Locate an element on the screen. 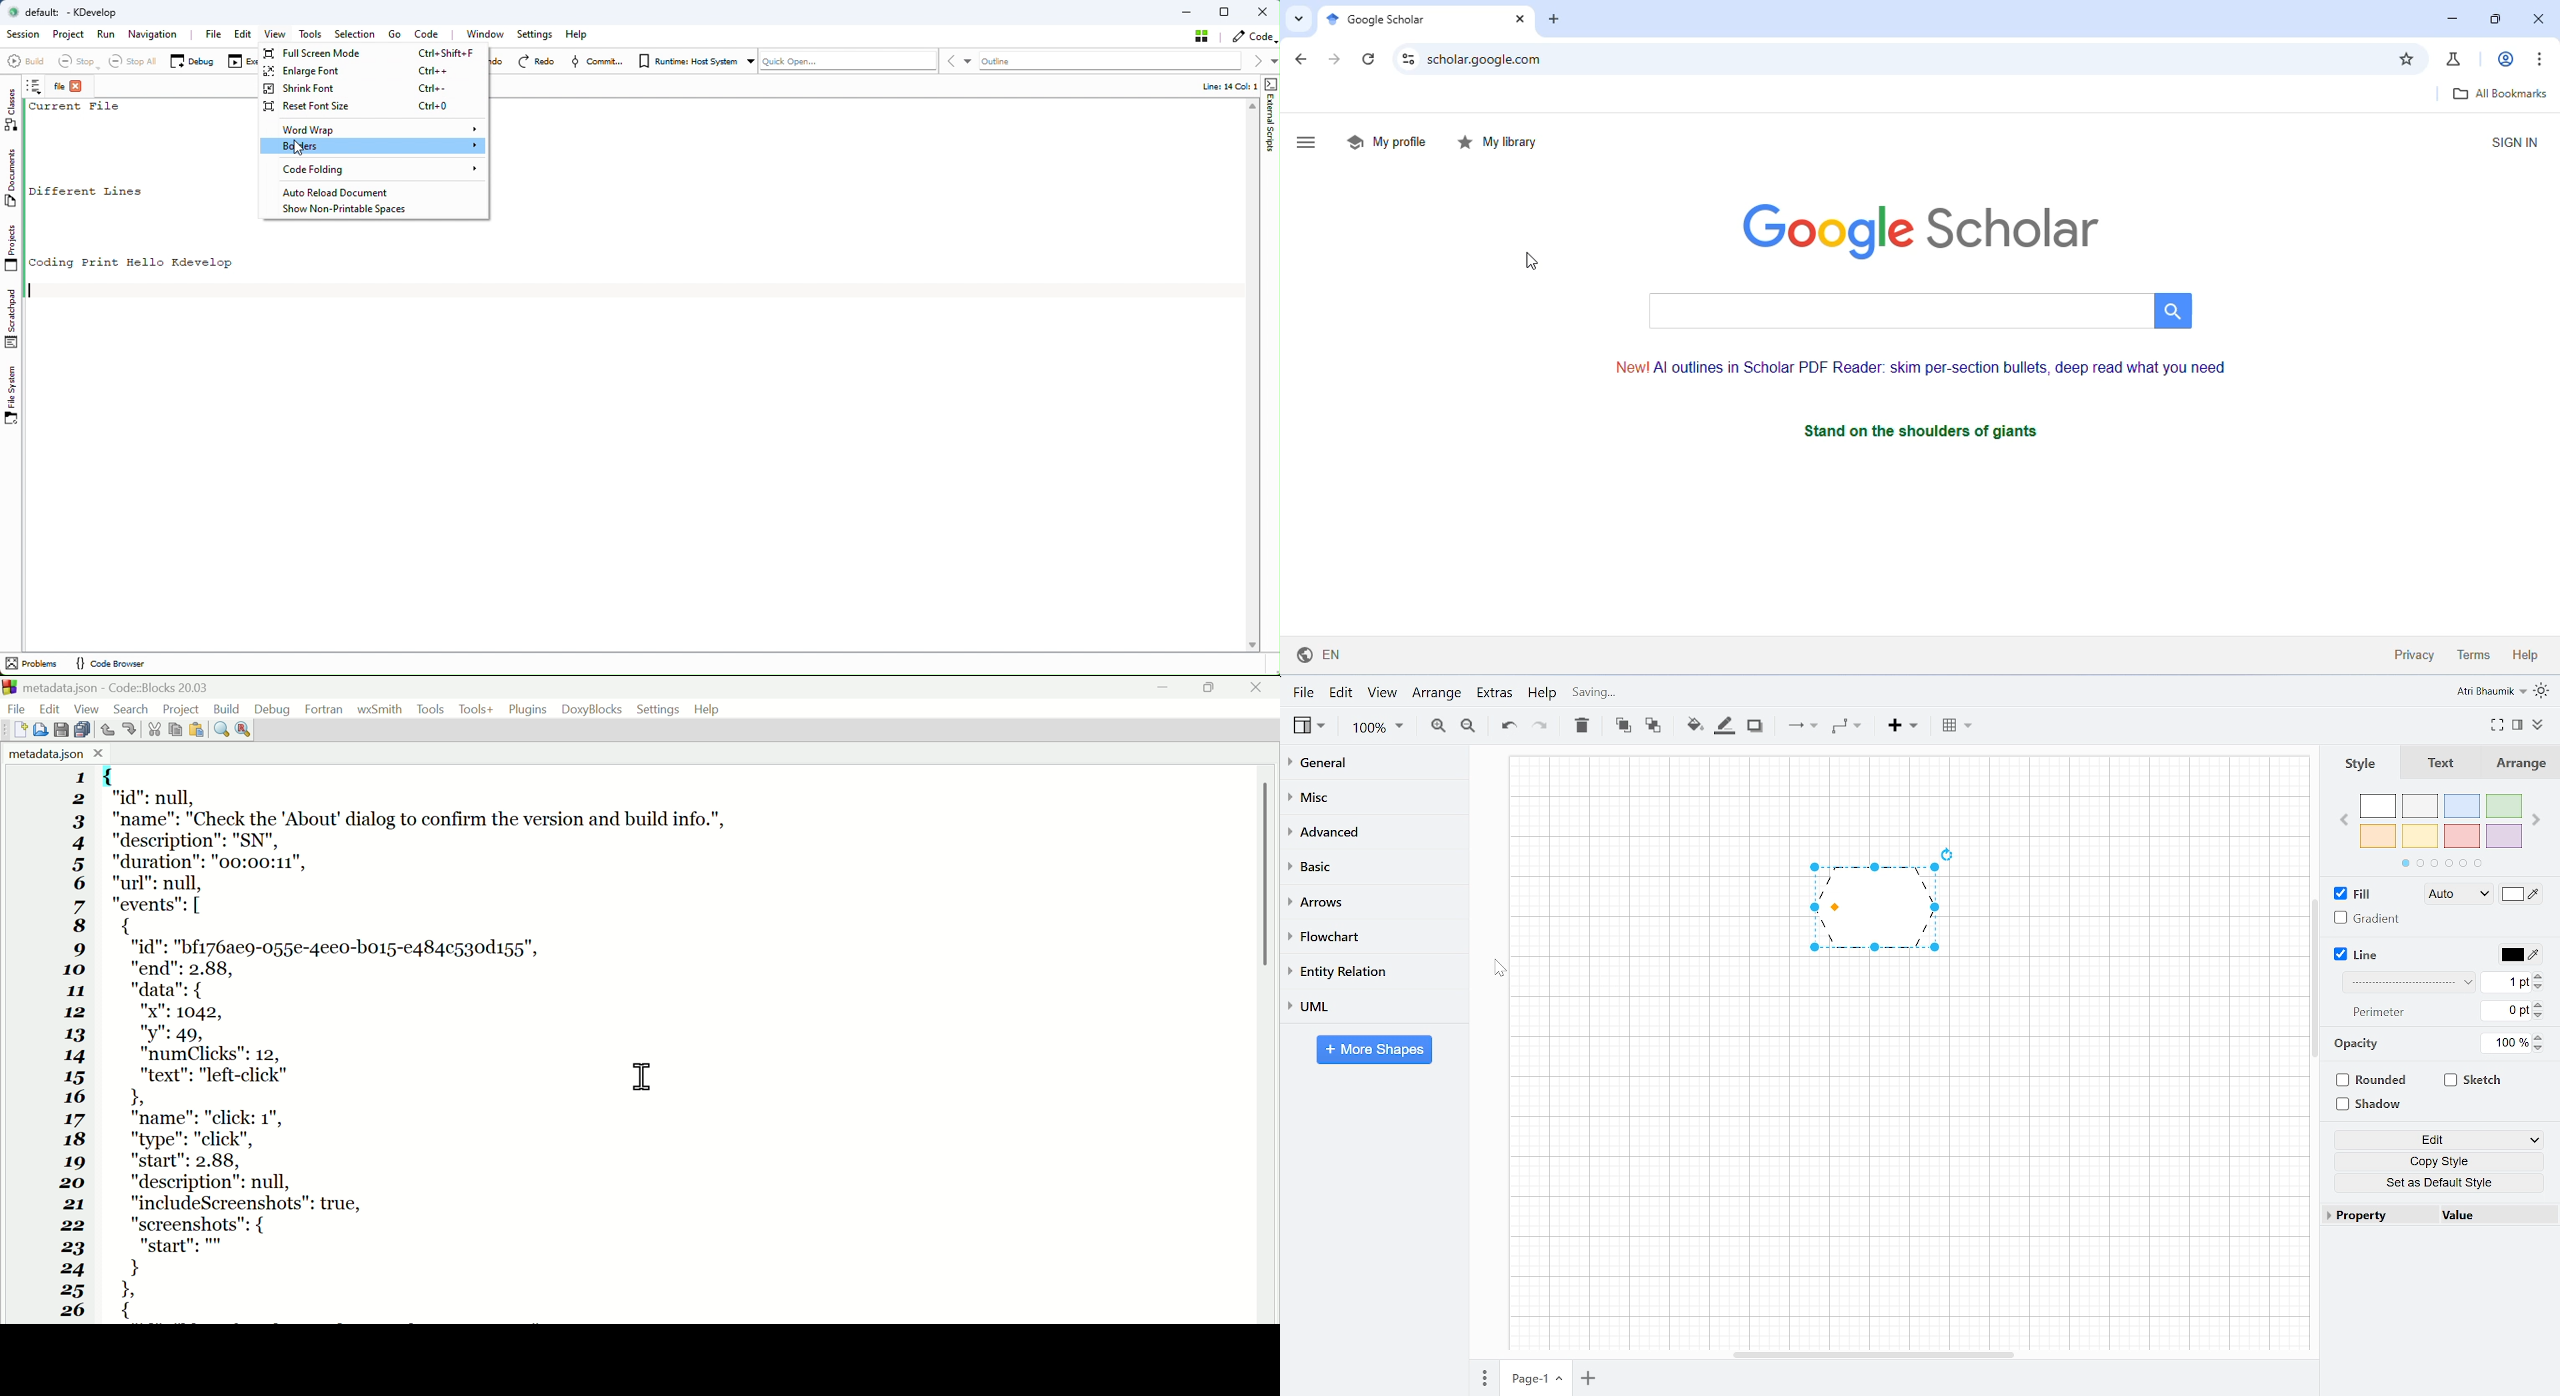 Image resolution: width=2576 pixels, height=1400 pixels. cursor is located at coordinates (1533, 262).